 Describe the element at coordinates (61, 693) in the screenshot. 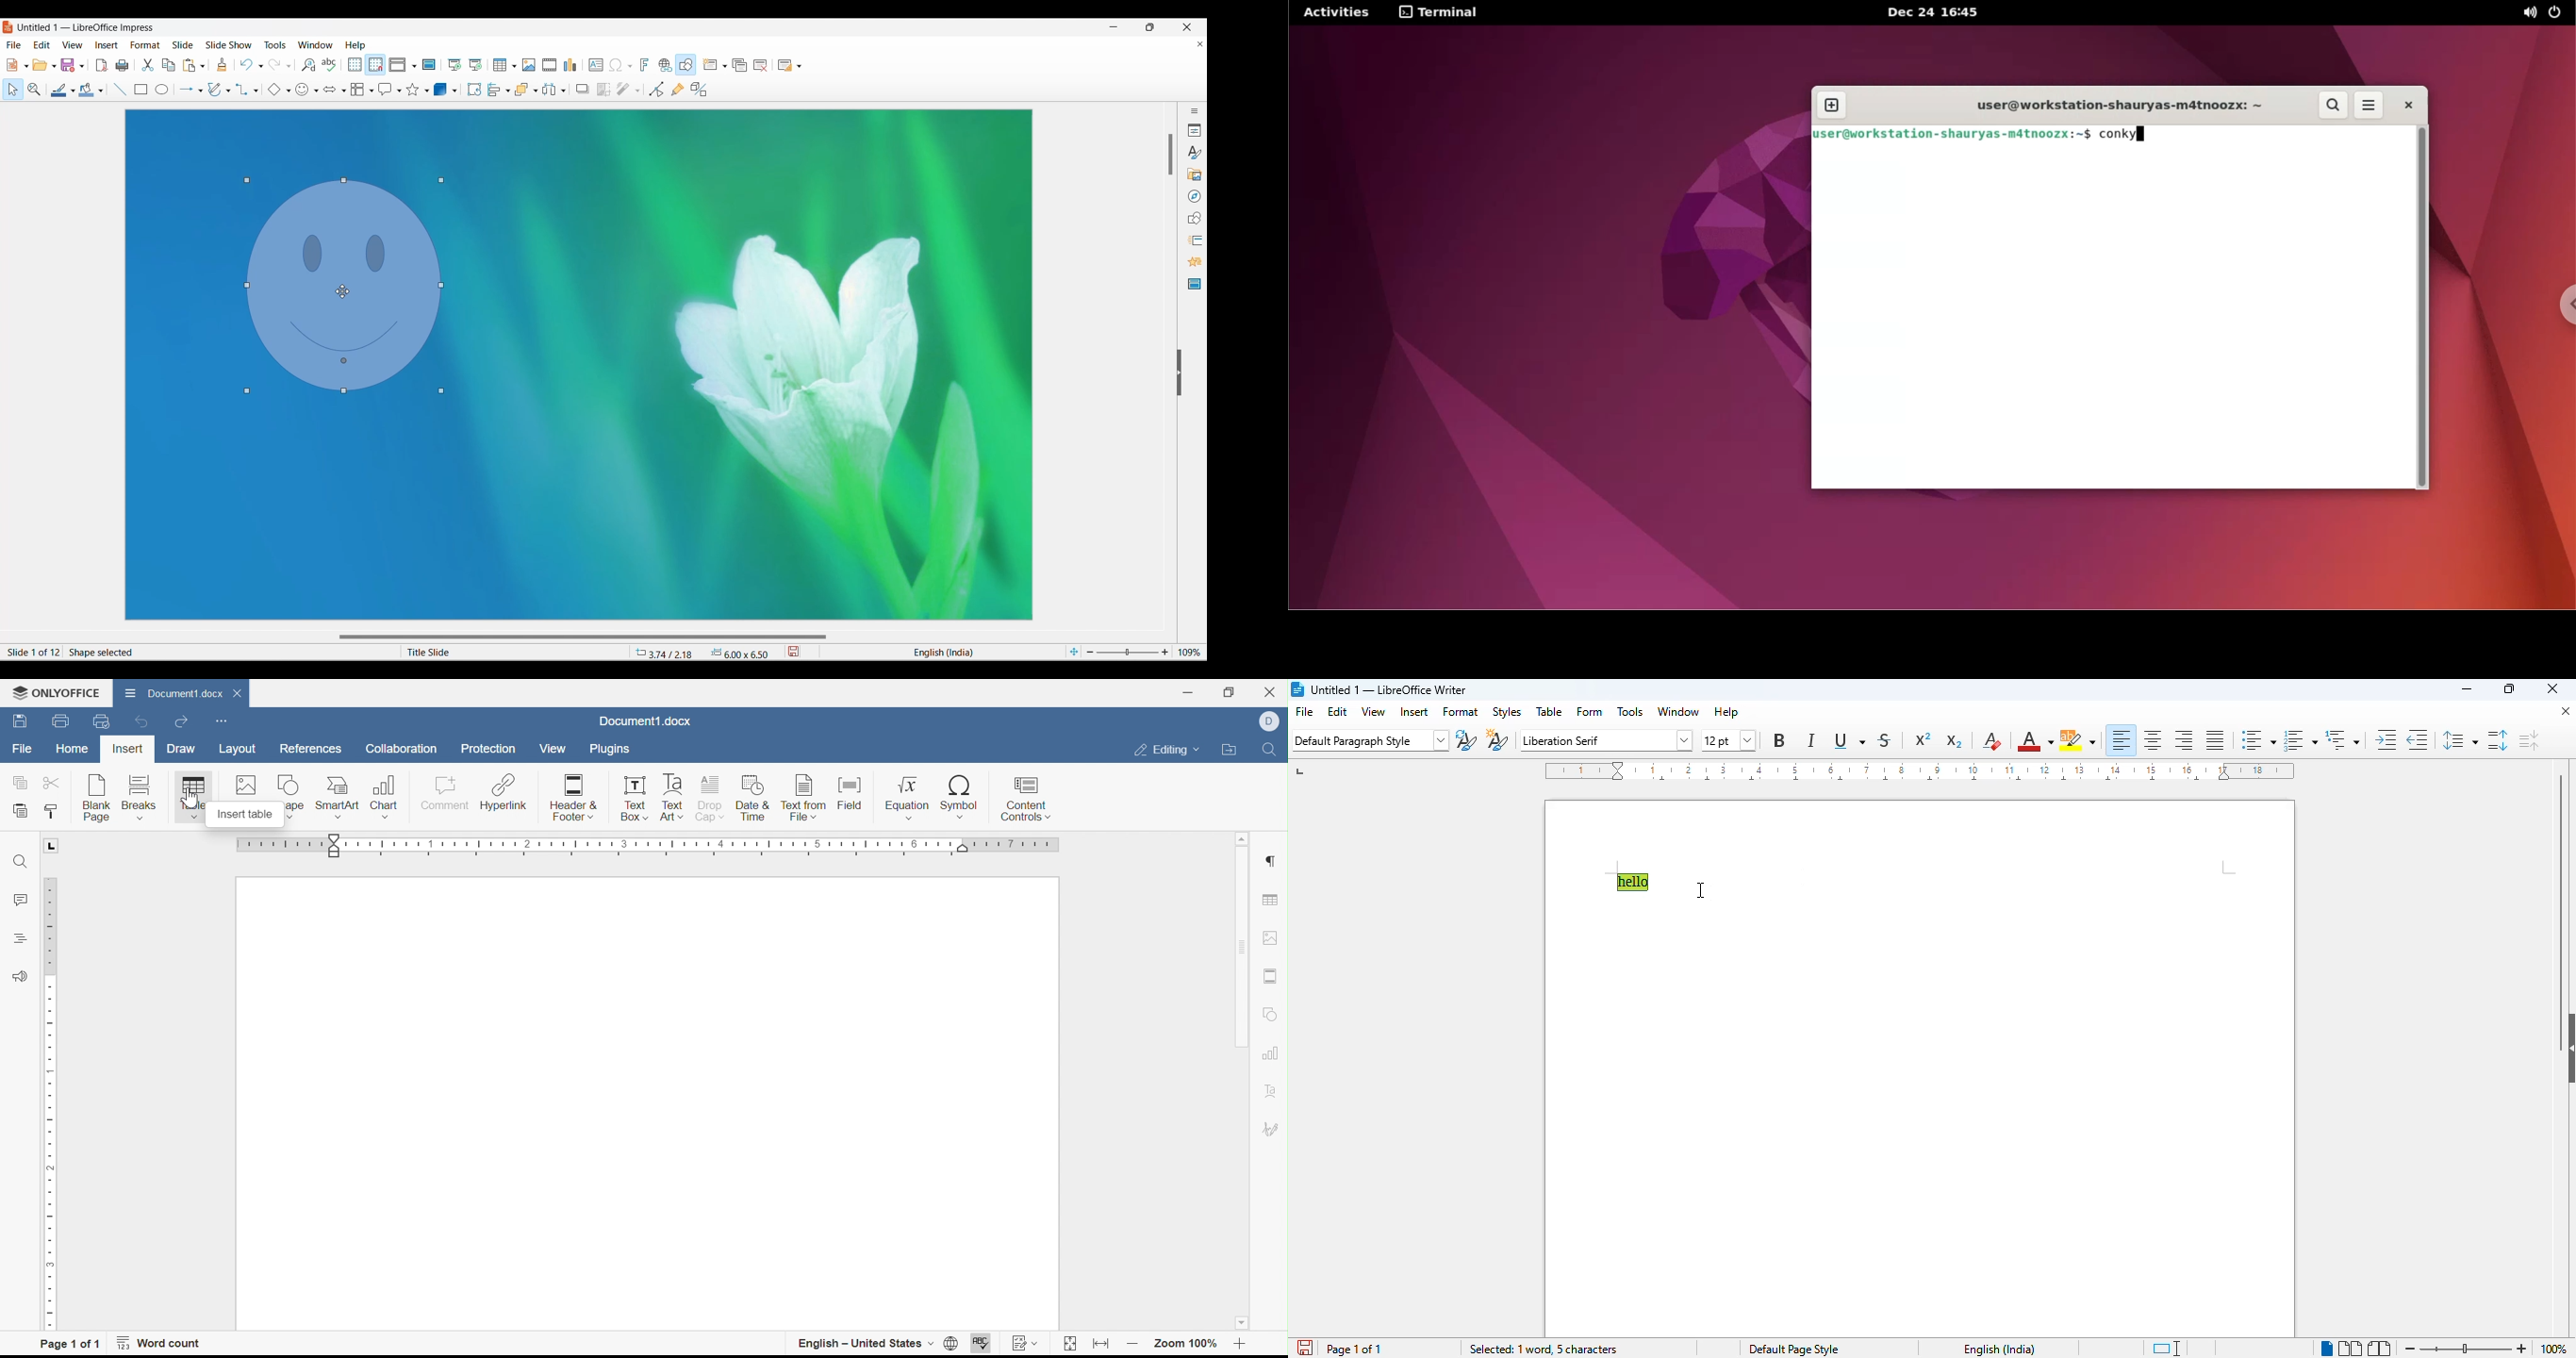

I see `ONLYOFFICE` at that location.